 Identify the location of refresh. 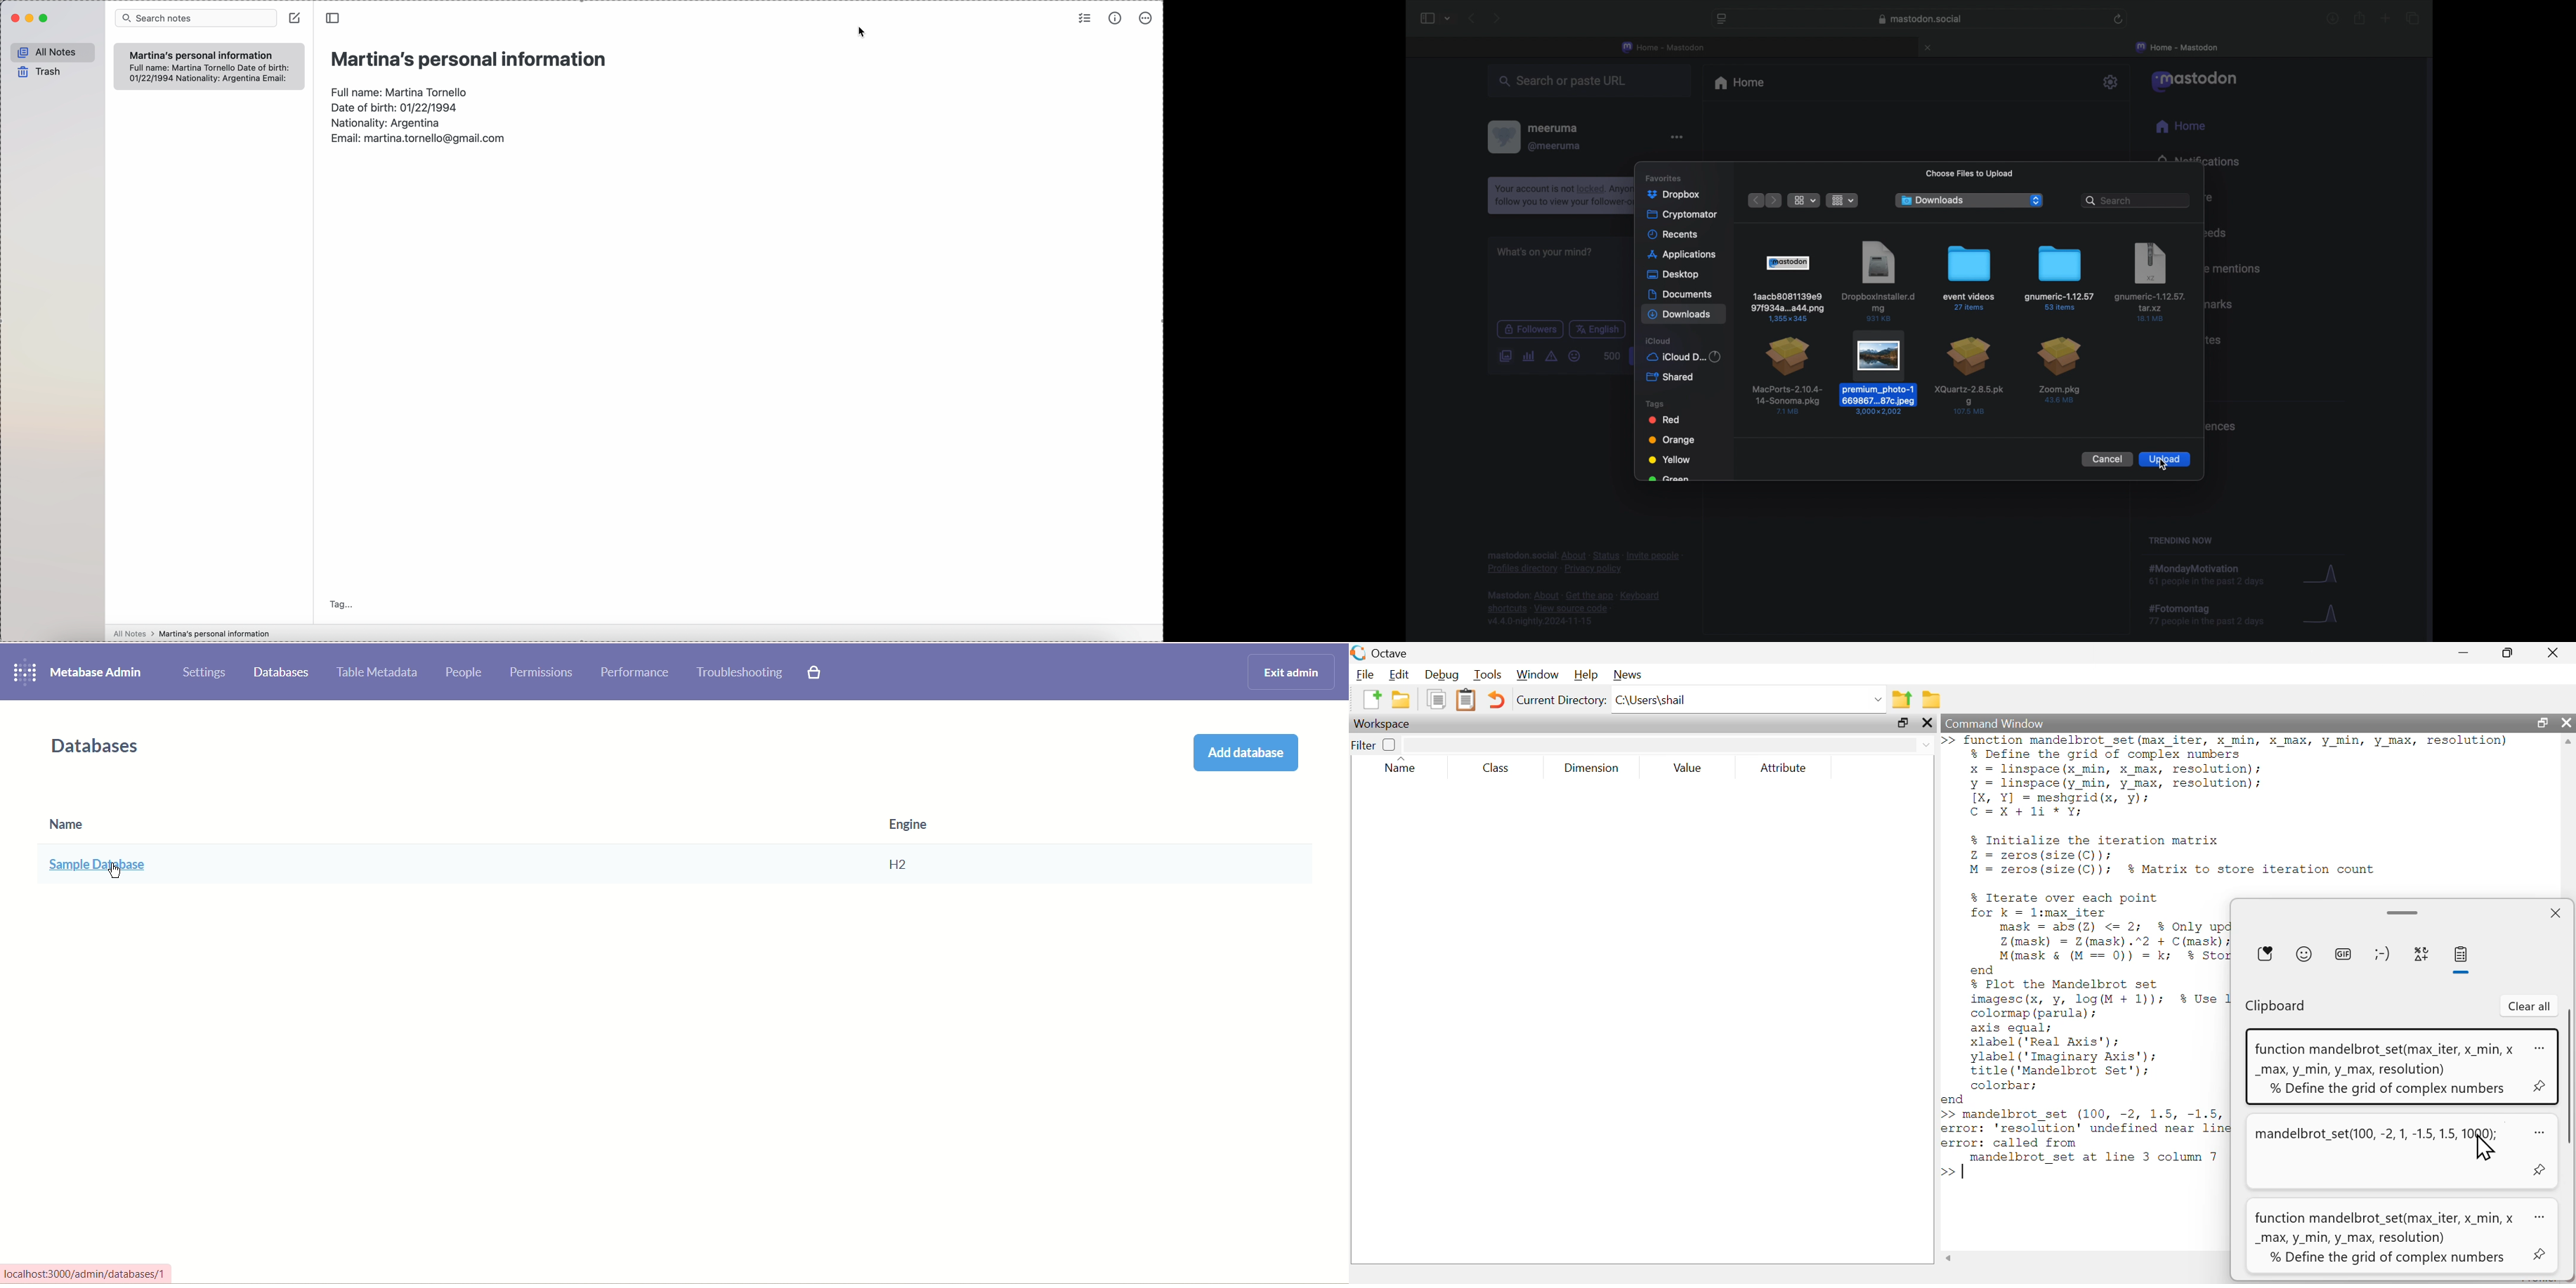
(2119, 20).